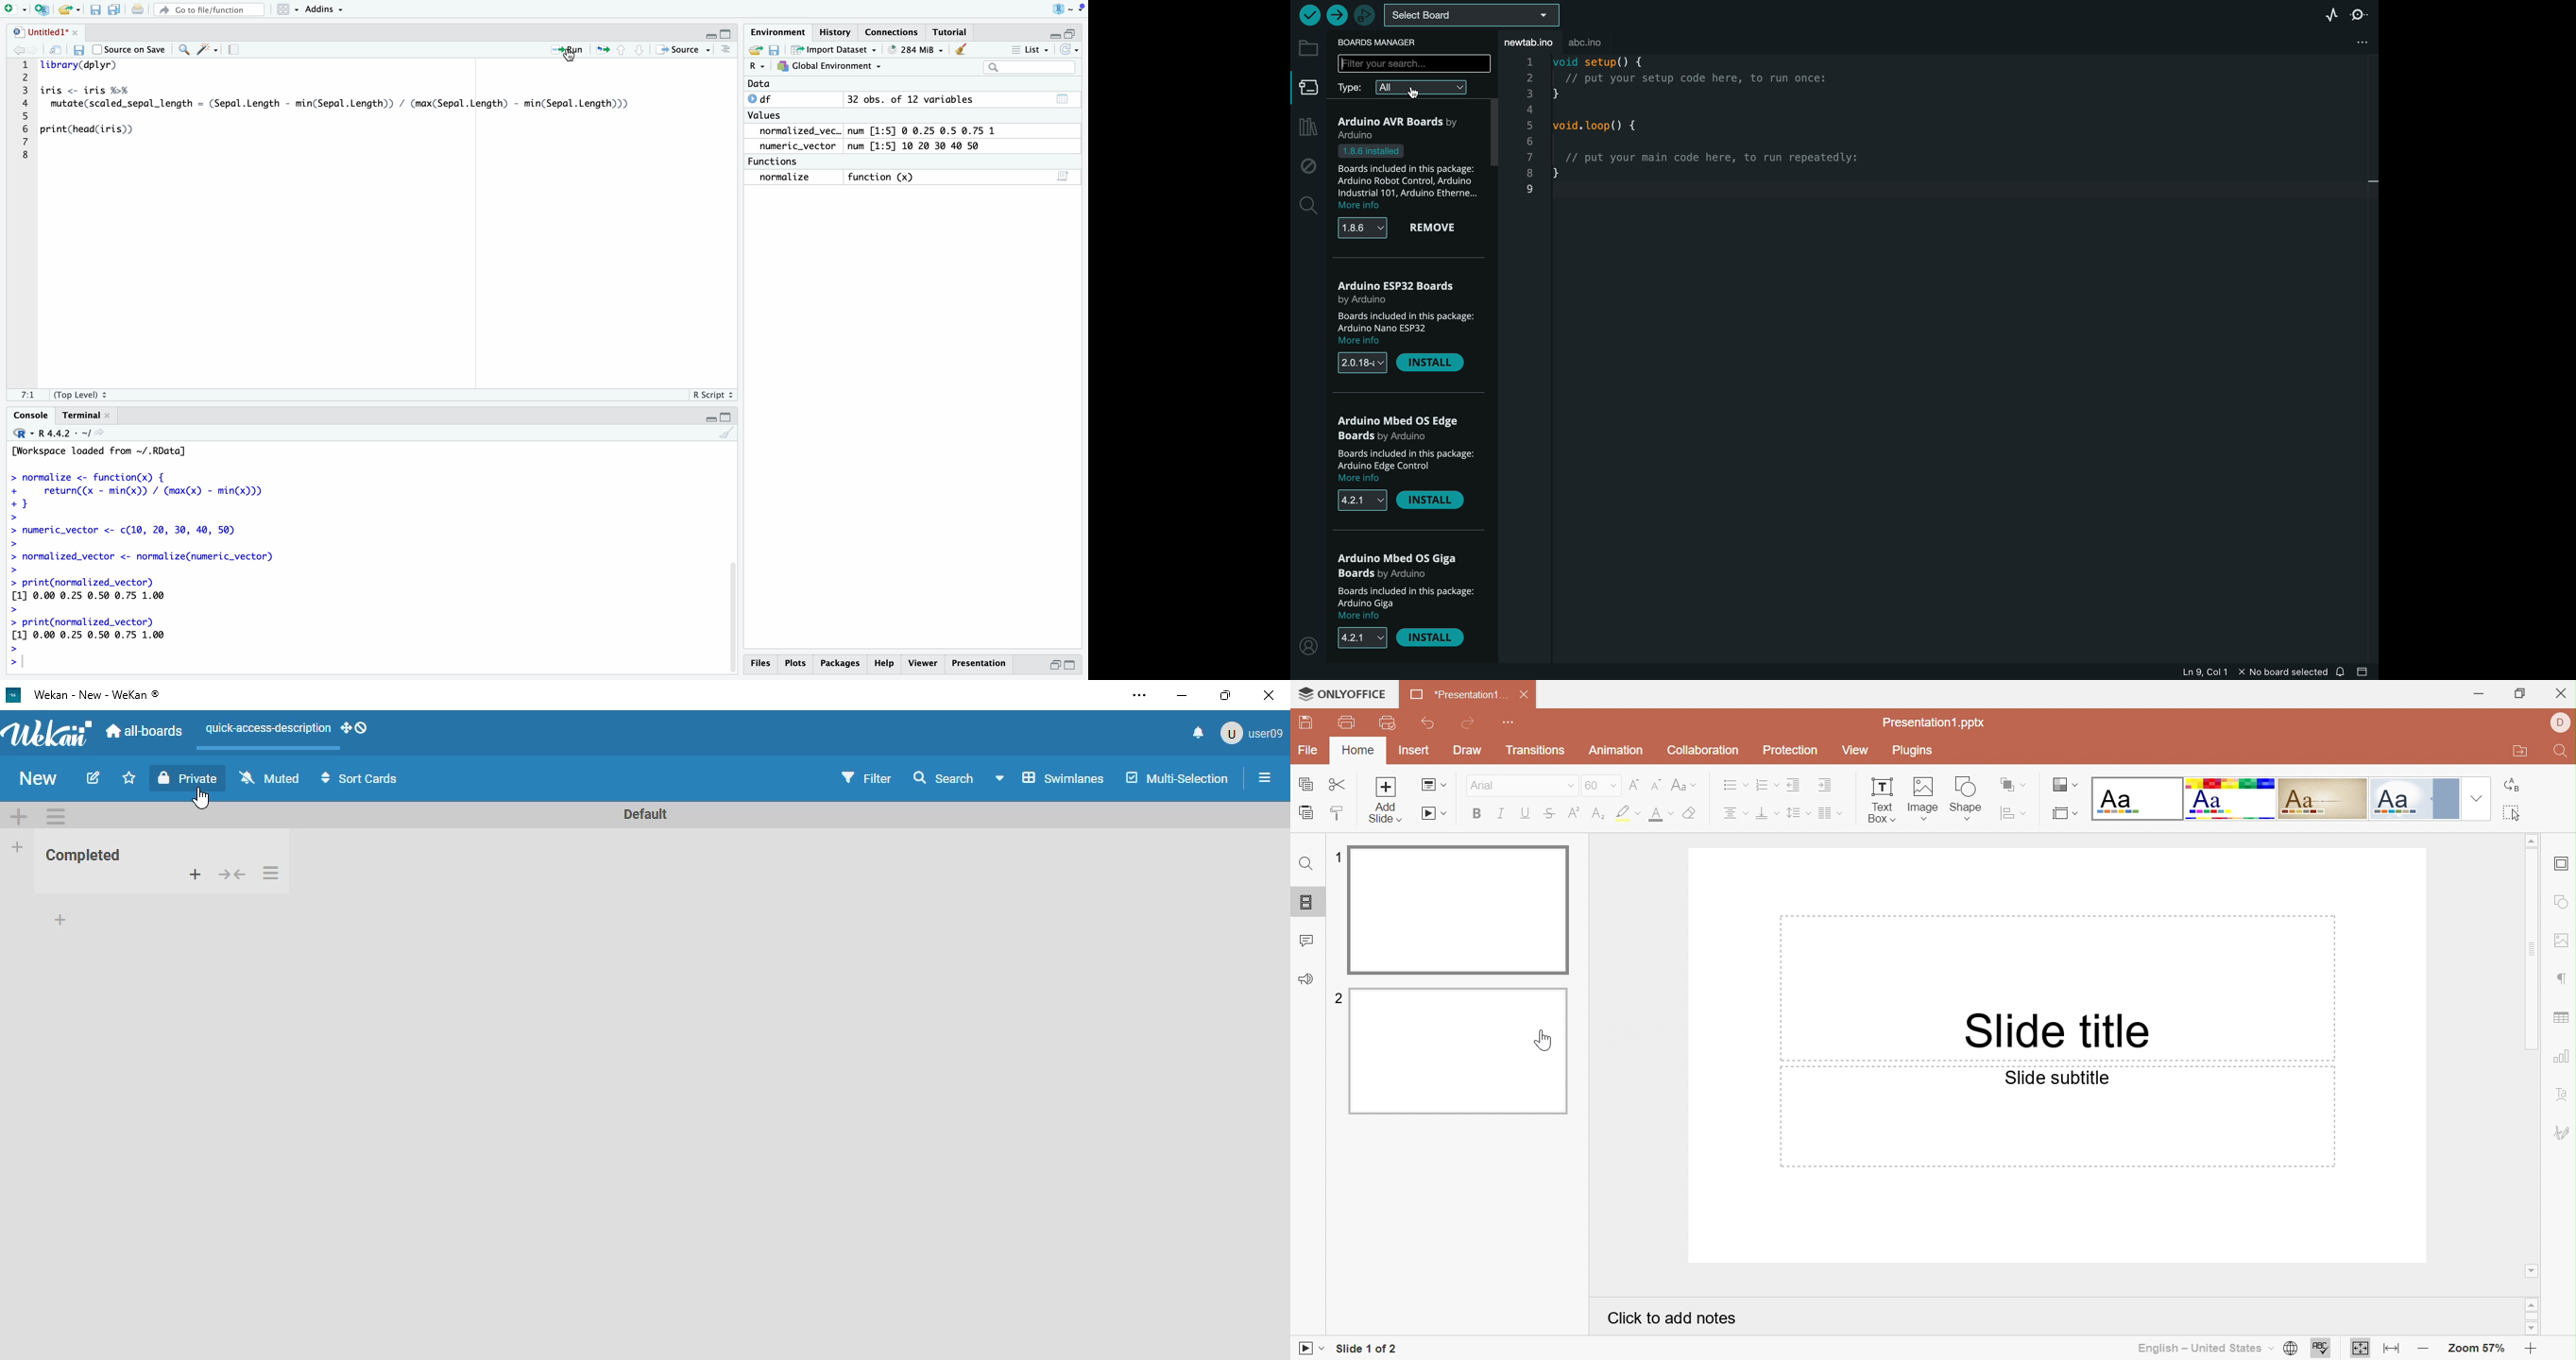  Describe the element at coordinates (2472, 1347) in the screenshot. I see `Zoom 57%` at that location.